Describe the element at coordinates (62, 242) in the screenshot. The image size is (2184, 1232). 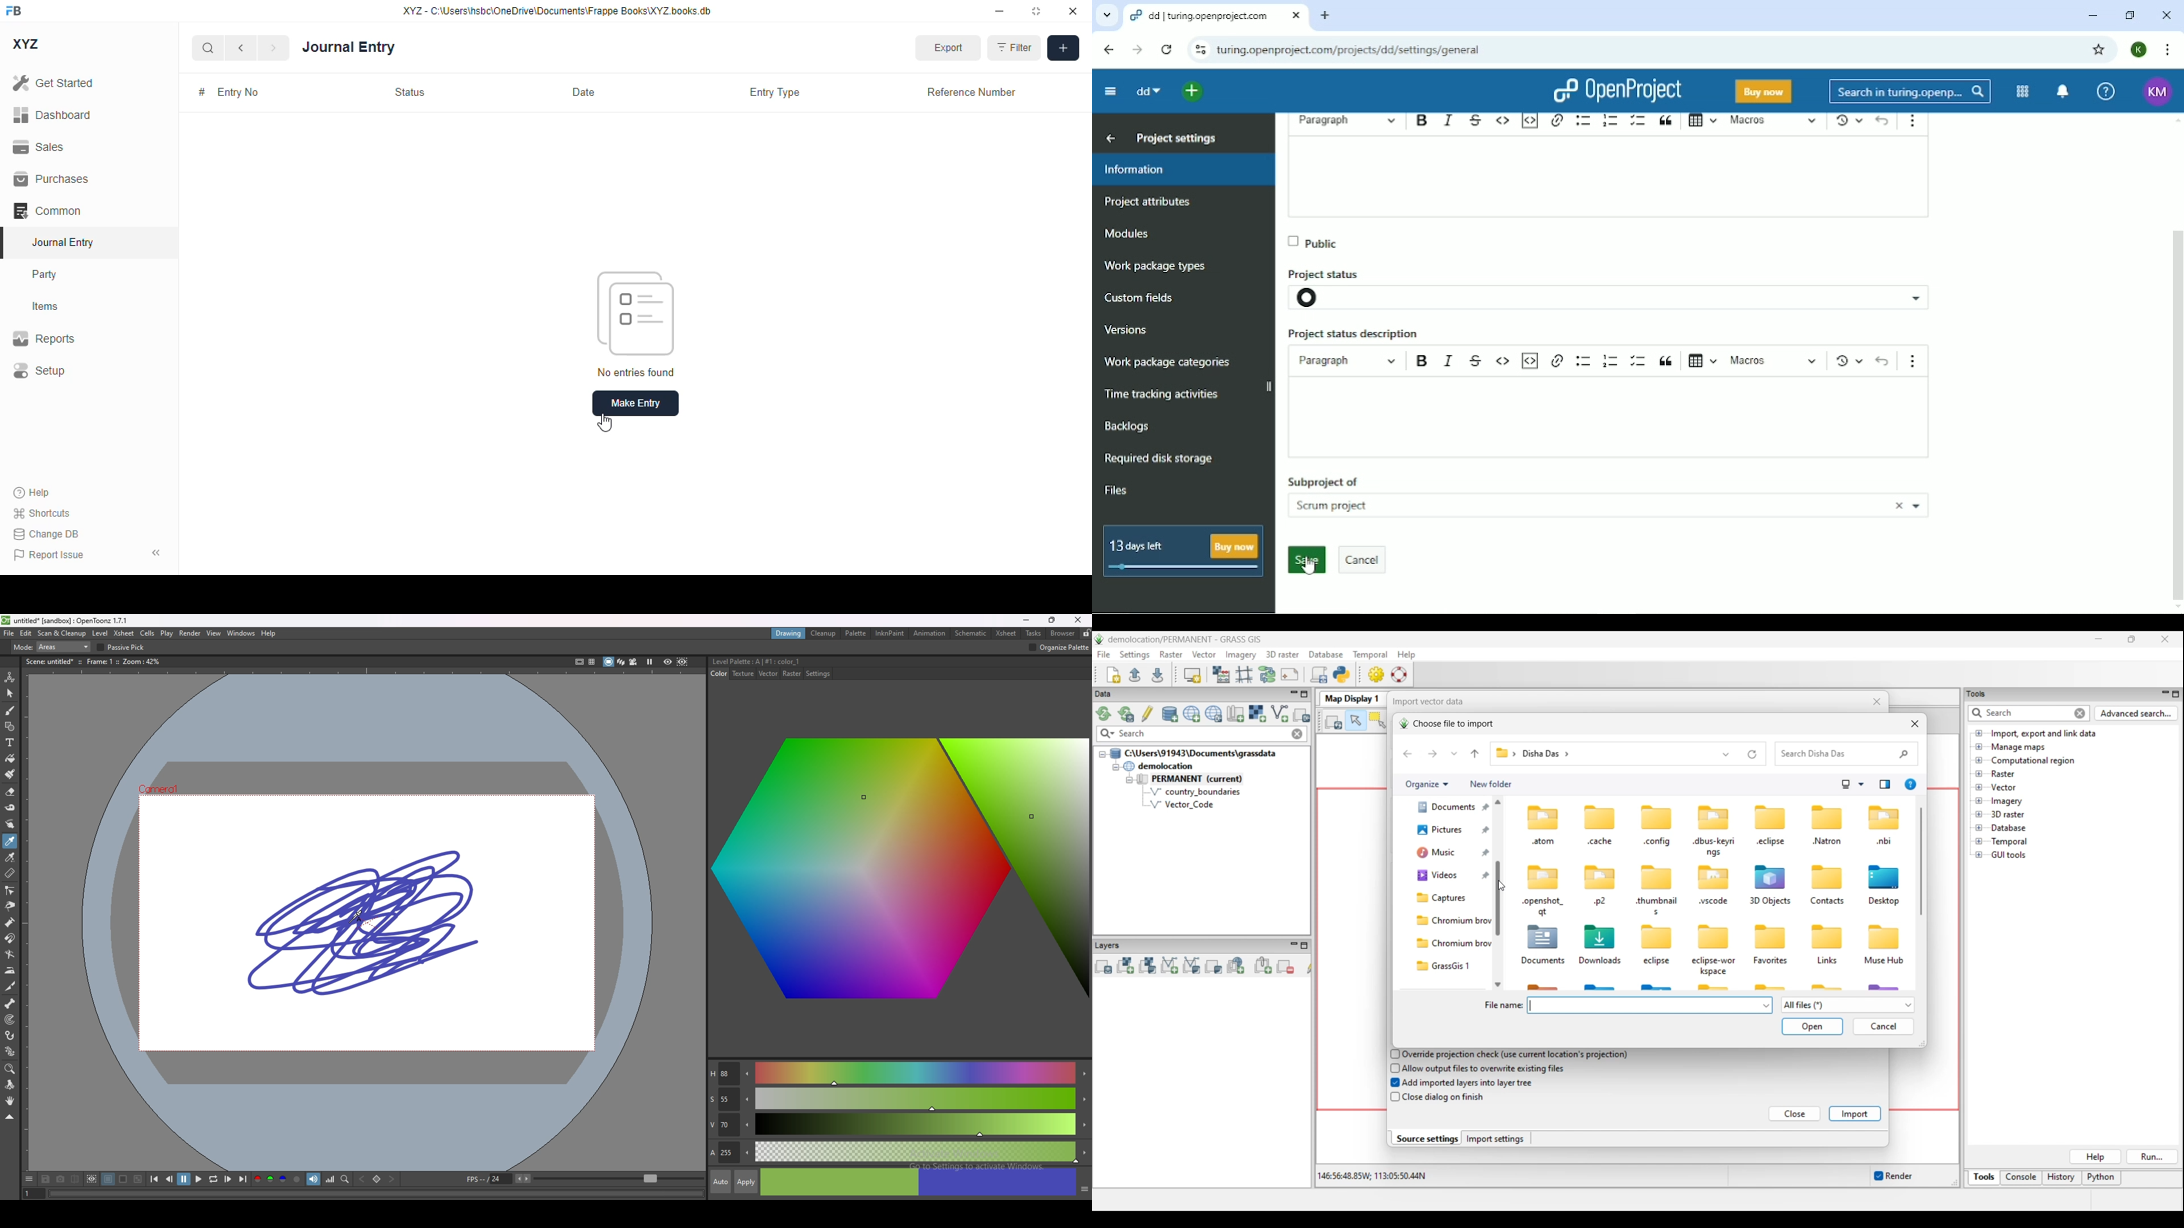
I see `journal entry` at that location.